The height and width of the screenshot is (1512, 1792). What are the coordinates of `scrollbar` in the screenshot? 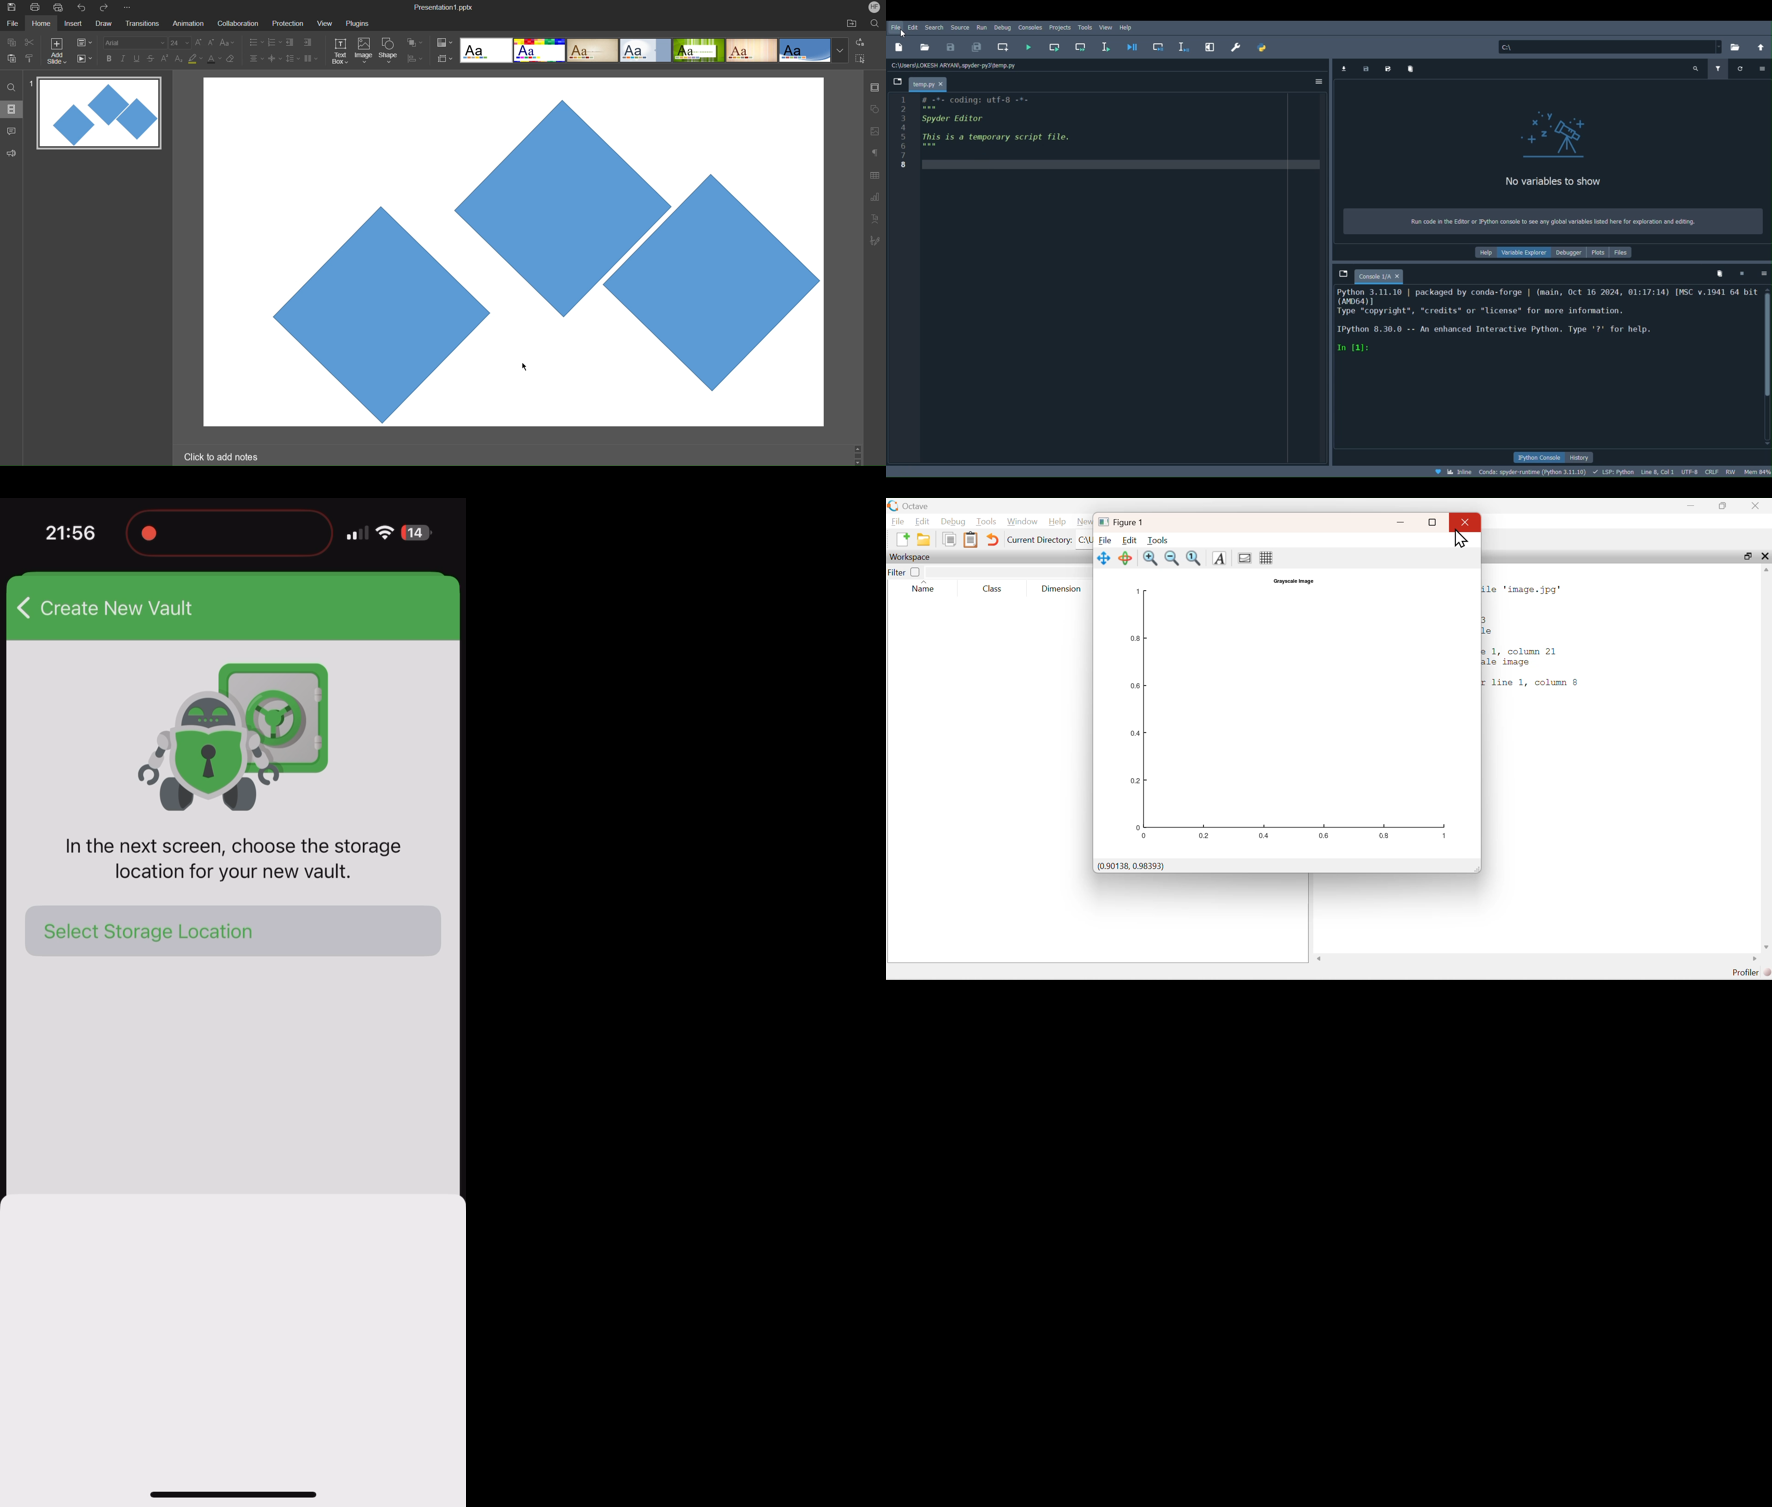 It's located at (857, 455).